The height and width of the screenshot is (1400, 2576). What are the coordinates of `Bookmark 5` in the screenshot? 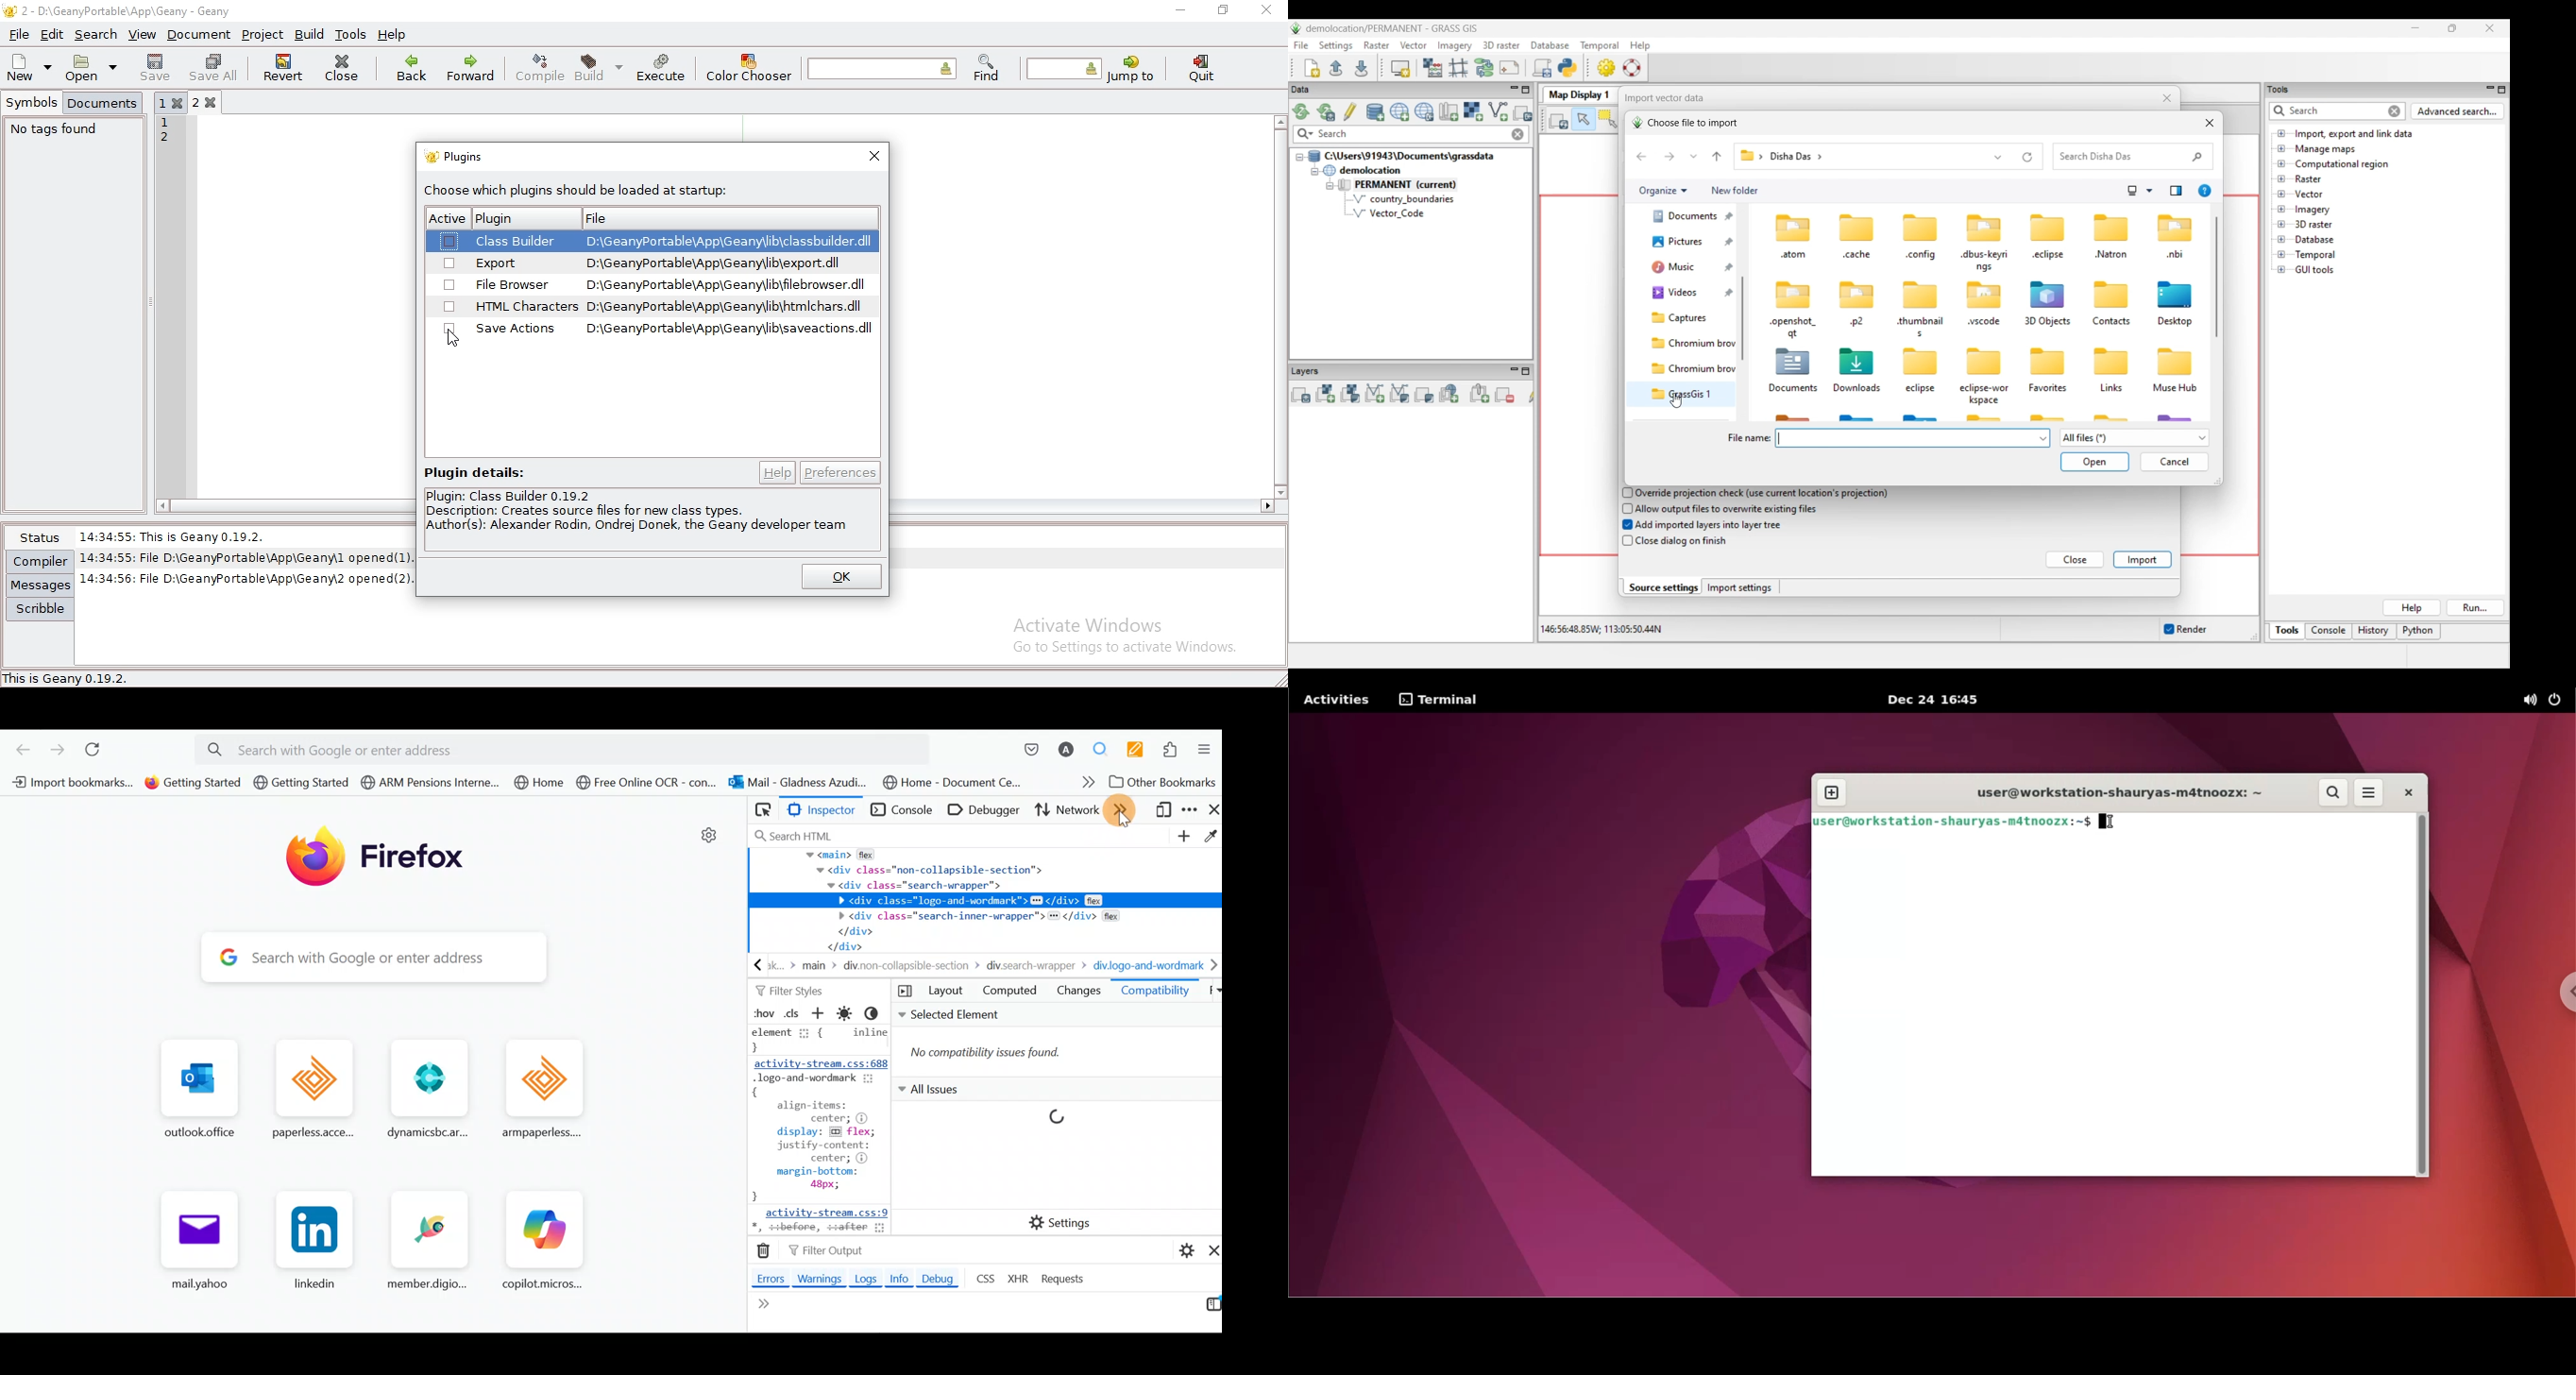 It's located at (544, 784).